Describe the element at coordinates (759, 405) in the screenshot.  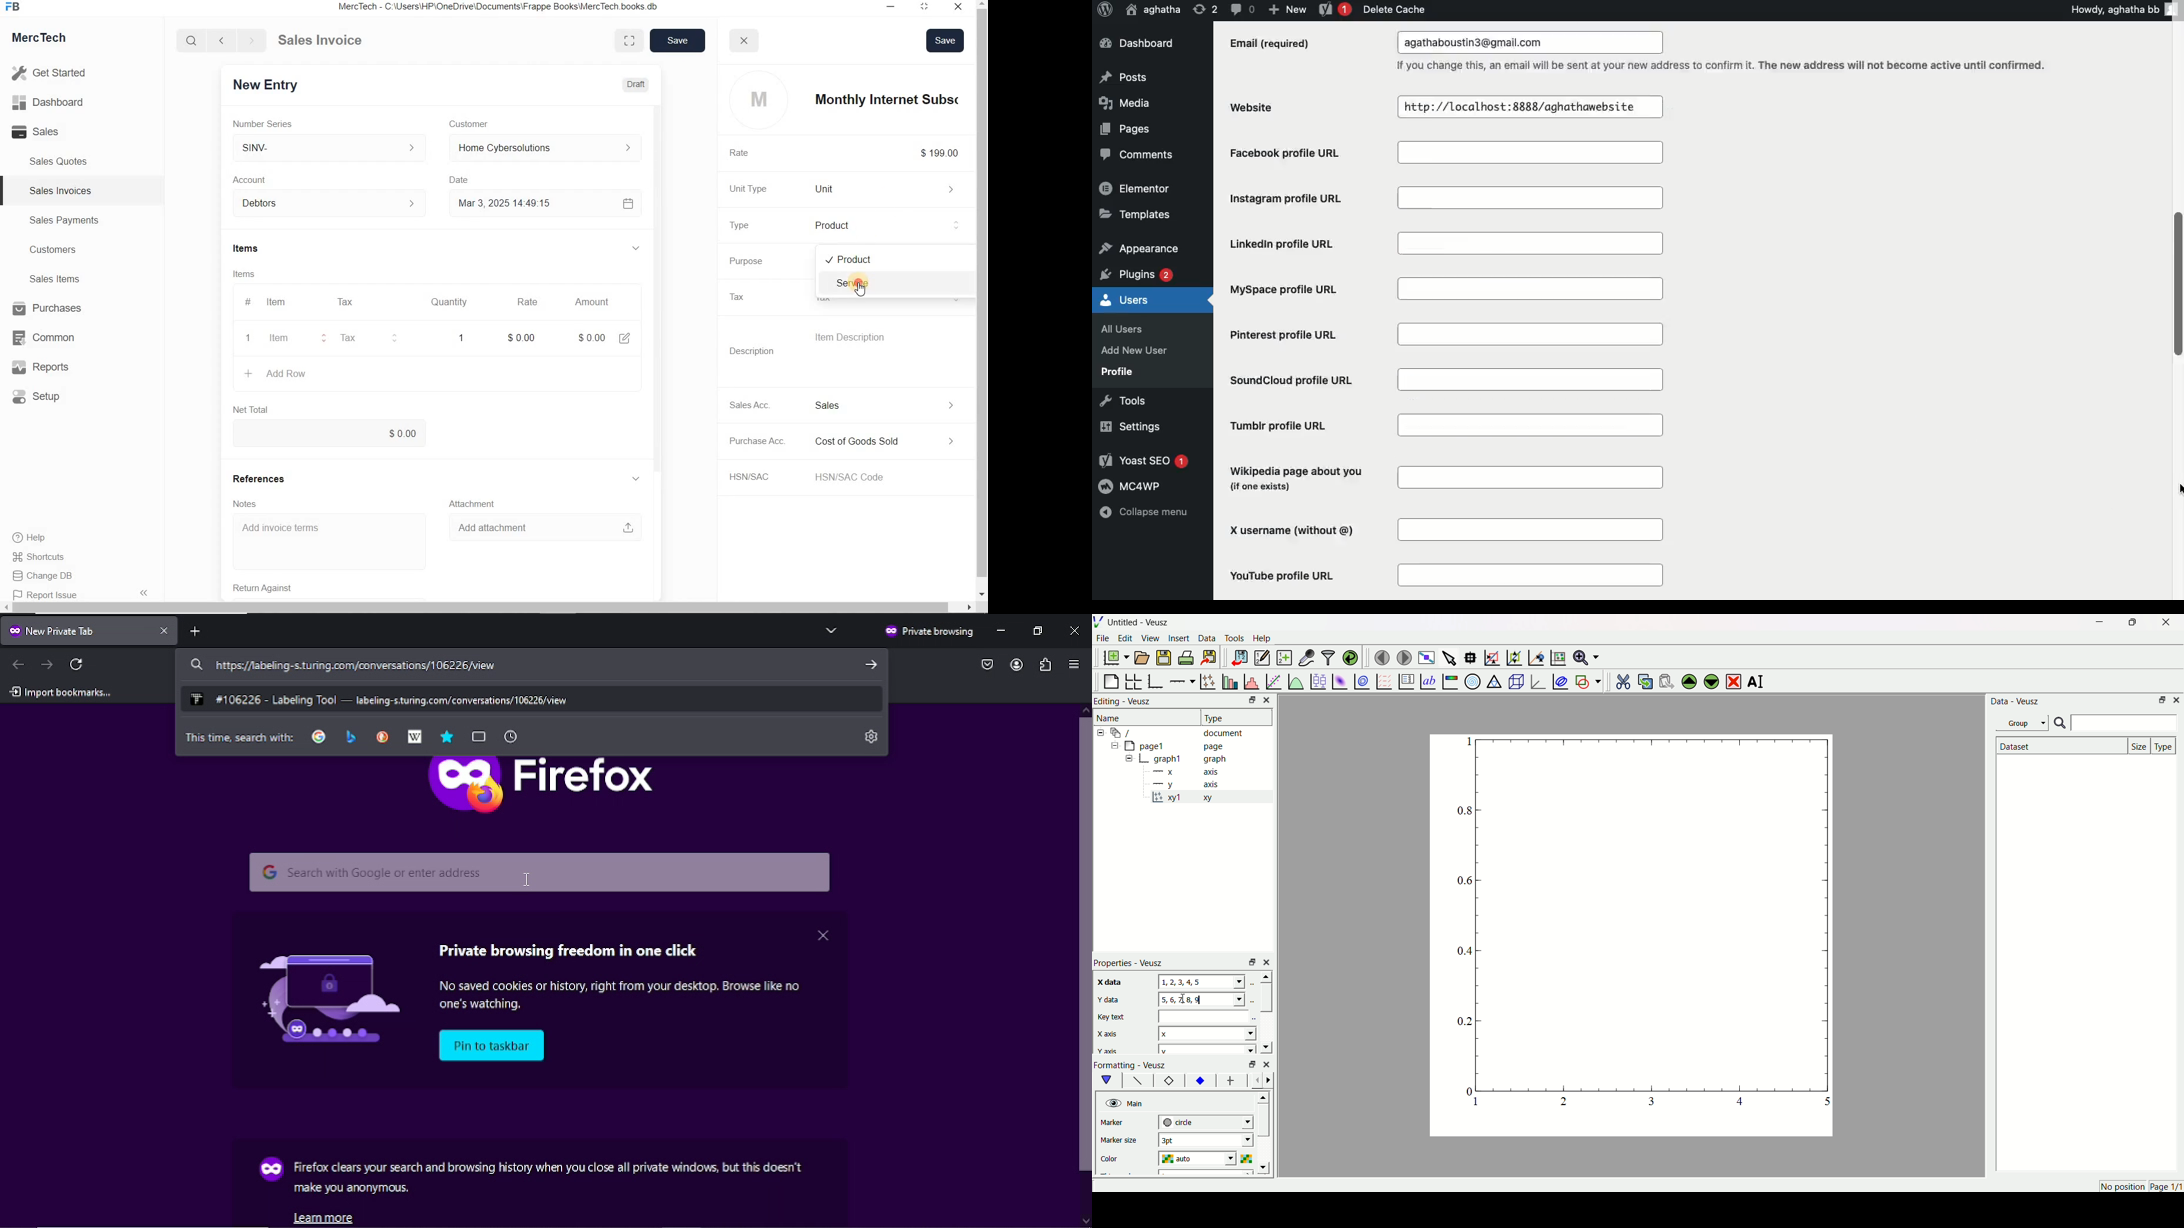
I see `Sales Acc.` at that location.